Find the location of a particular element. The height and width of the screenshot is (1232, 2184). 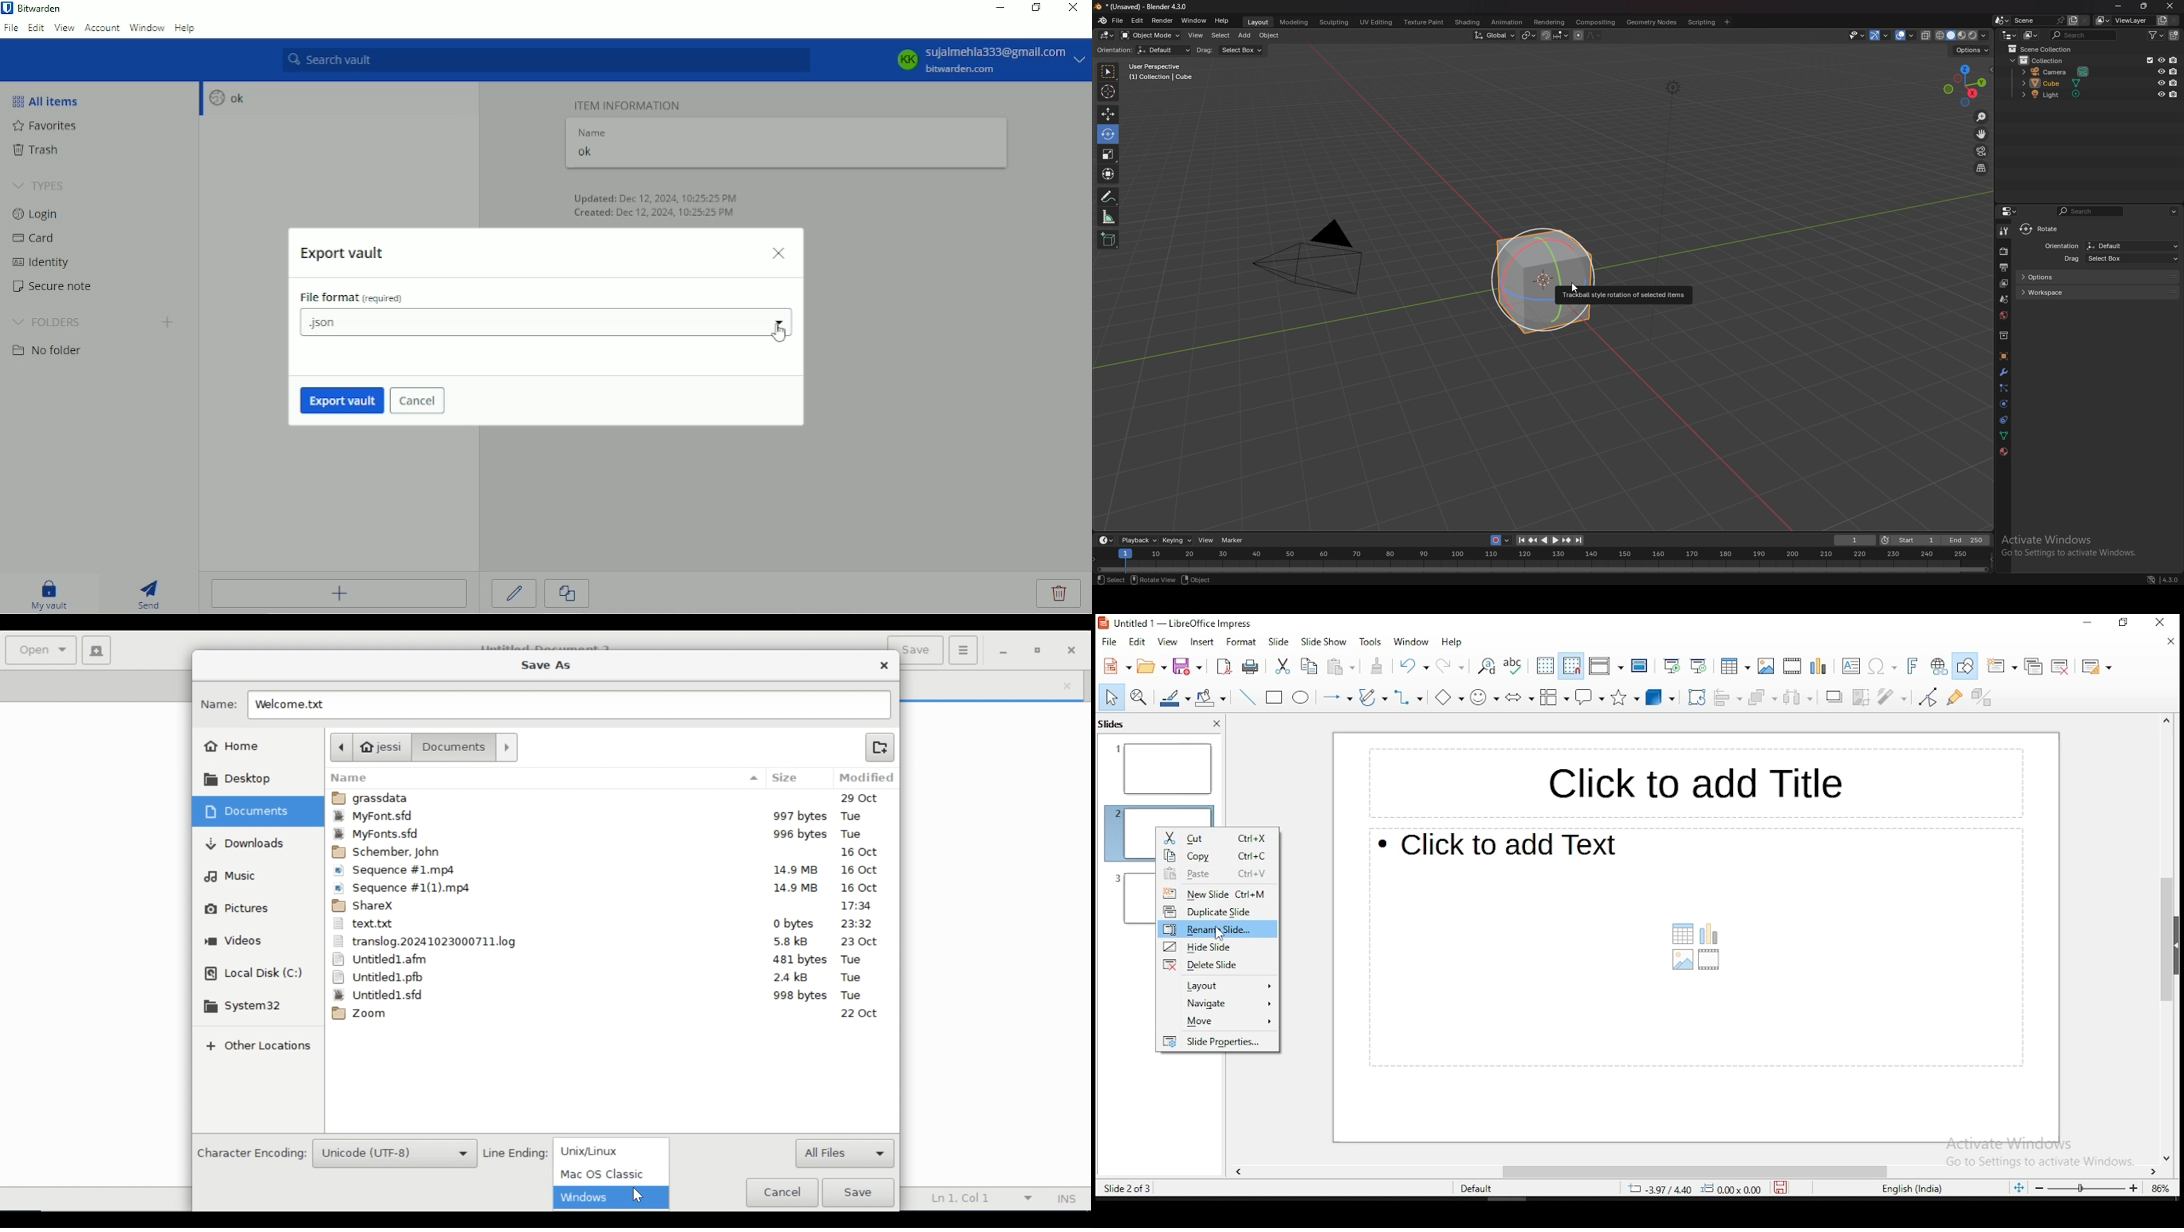

hide in view port is located at coordinates (2162, 71).